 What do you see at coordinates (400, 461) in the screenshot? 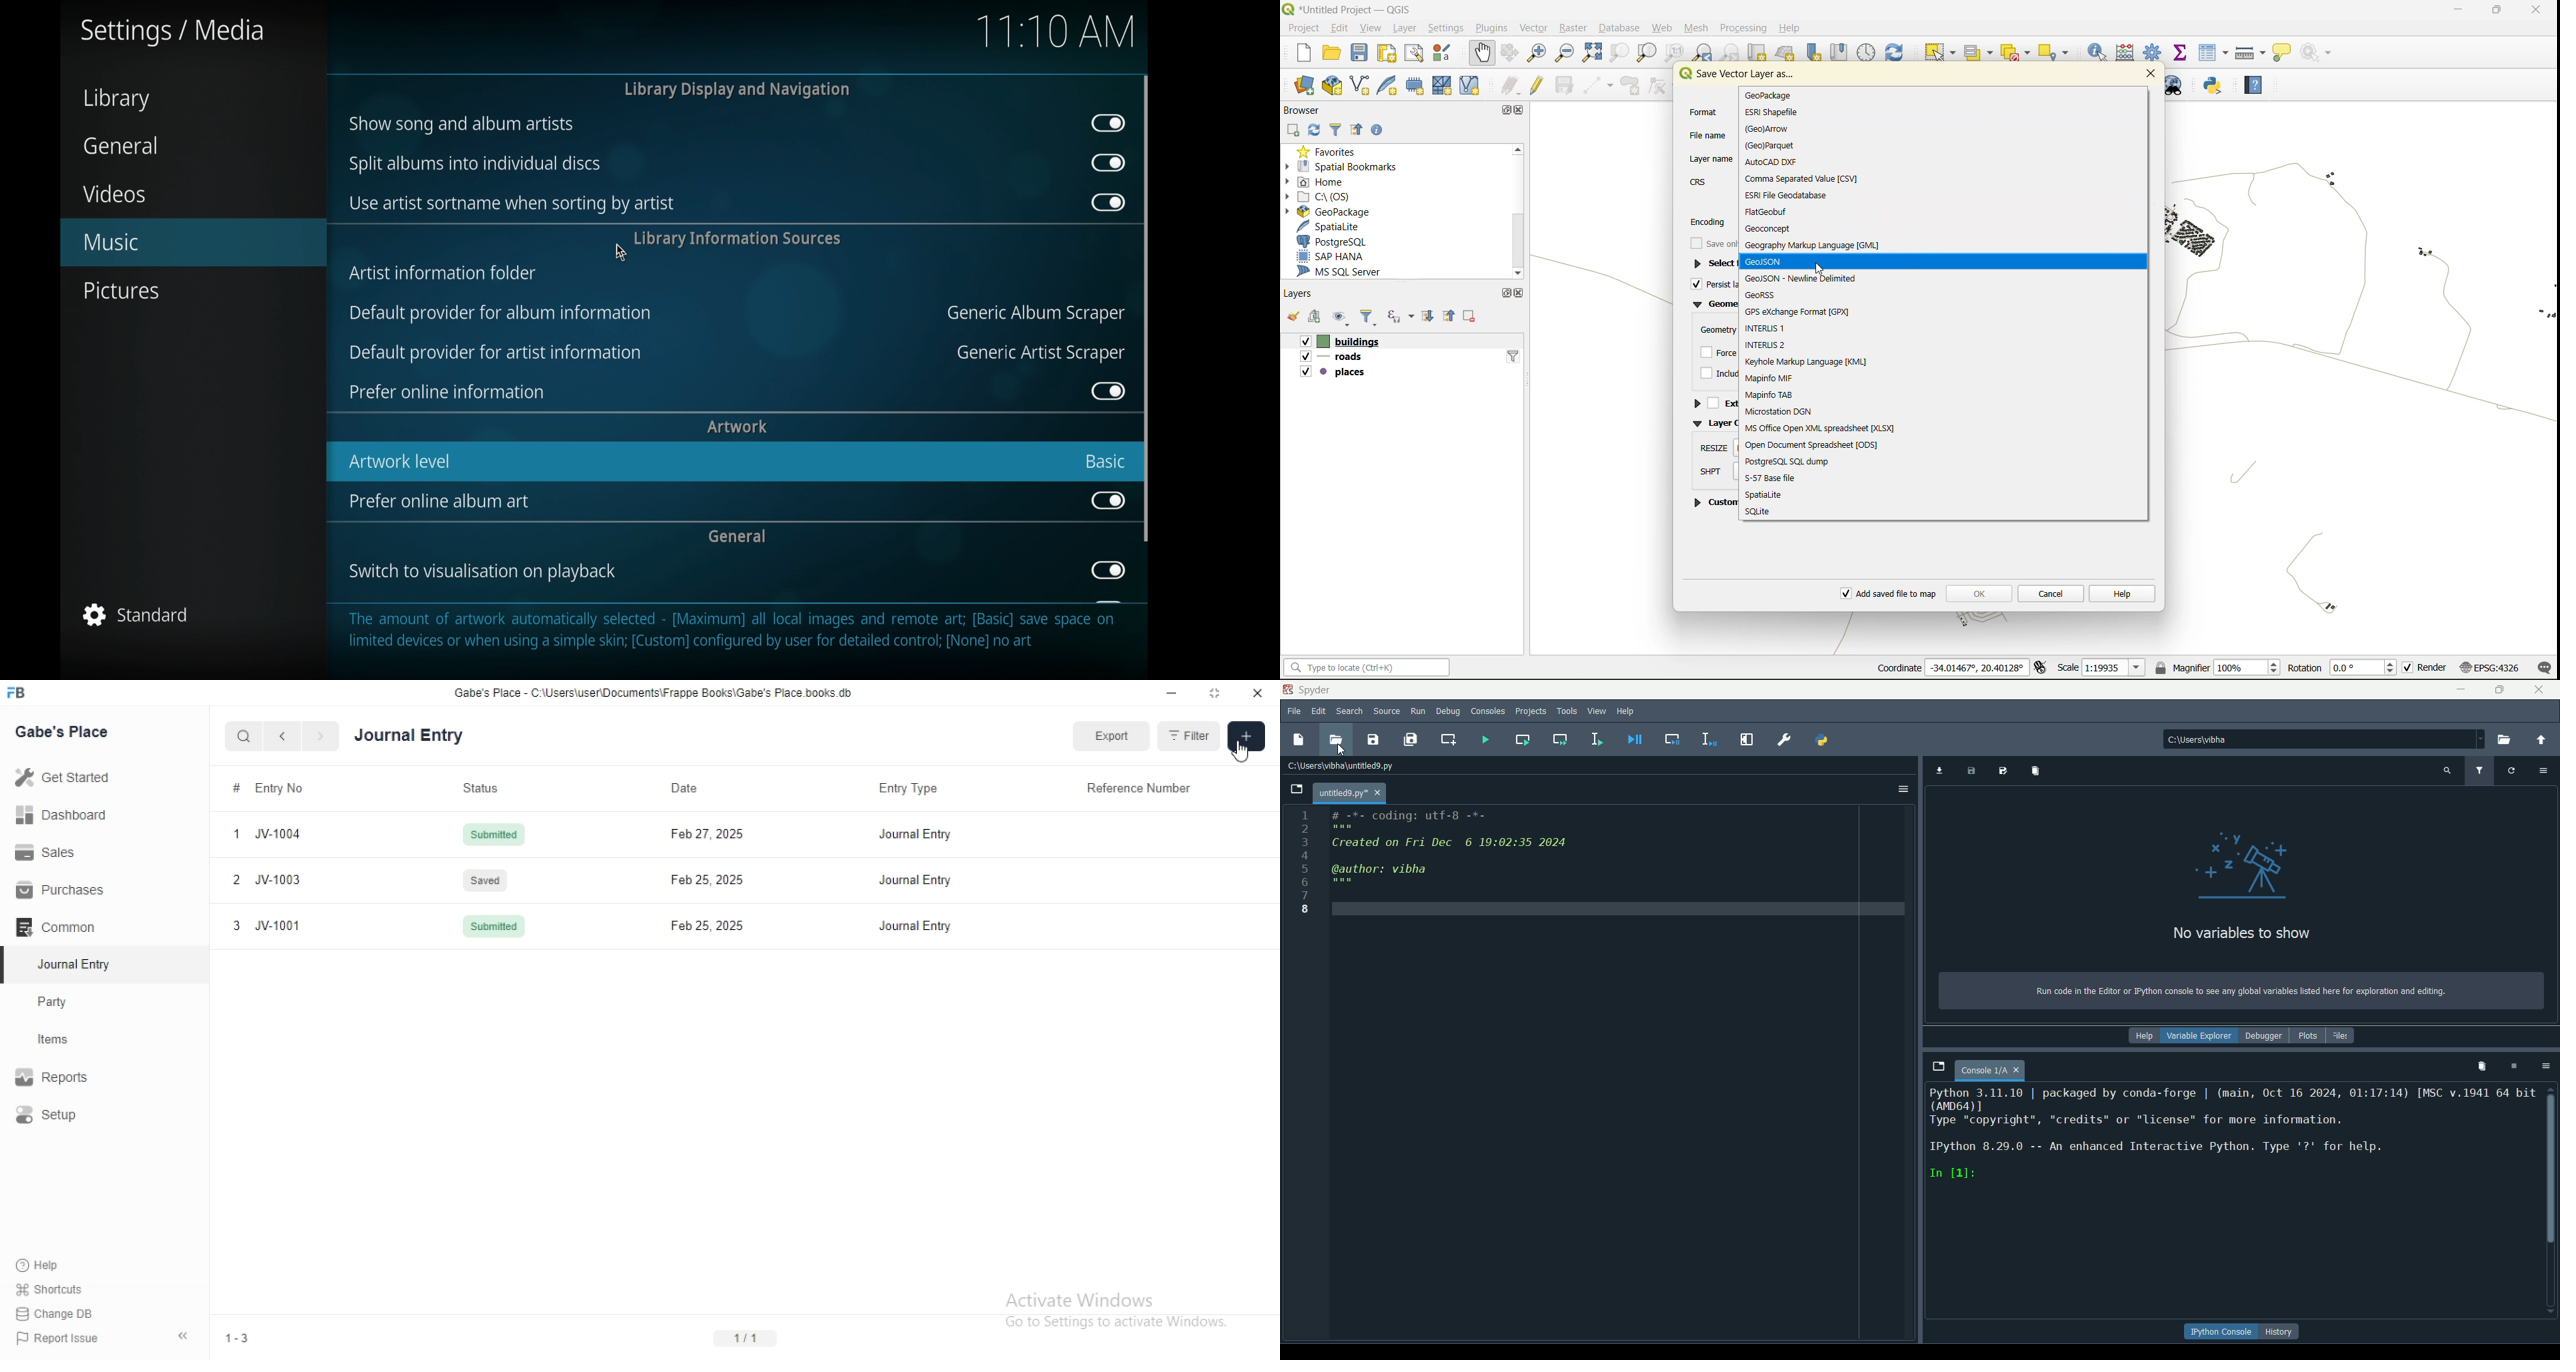
I see `artwork level` at bounding box center [400, 461].